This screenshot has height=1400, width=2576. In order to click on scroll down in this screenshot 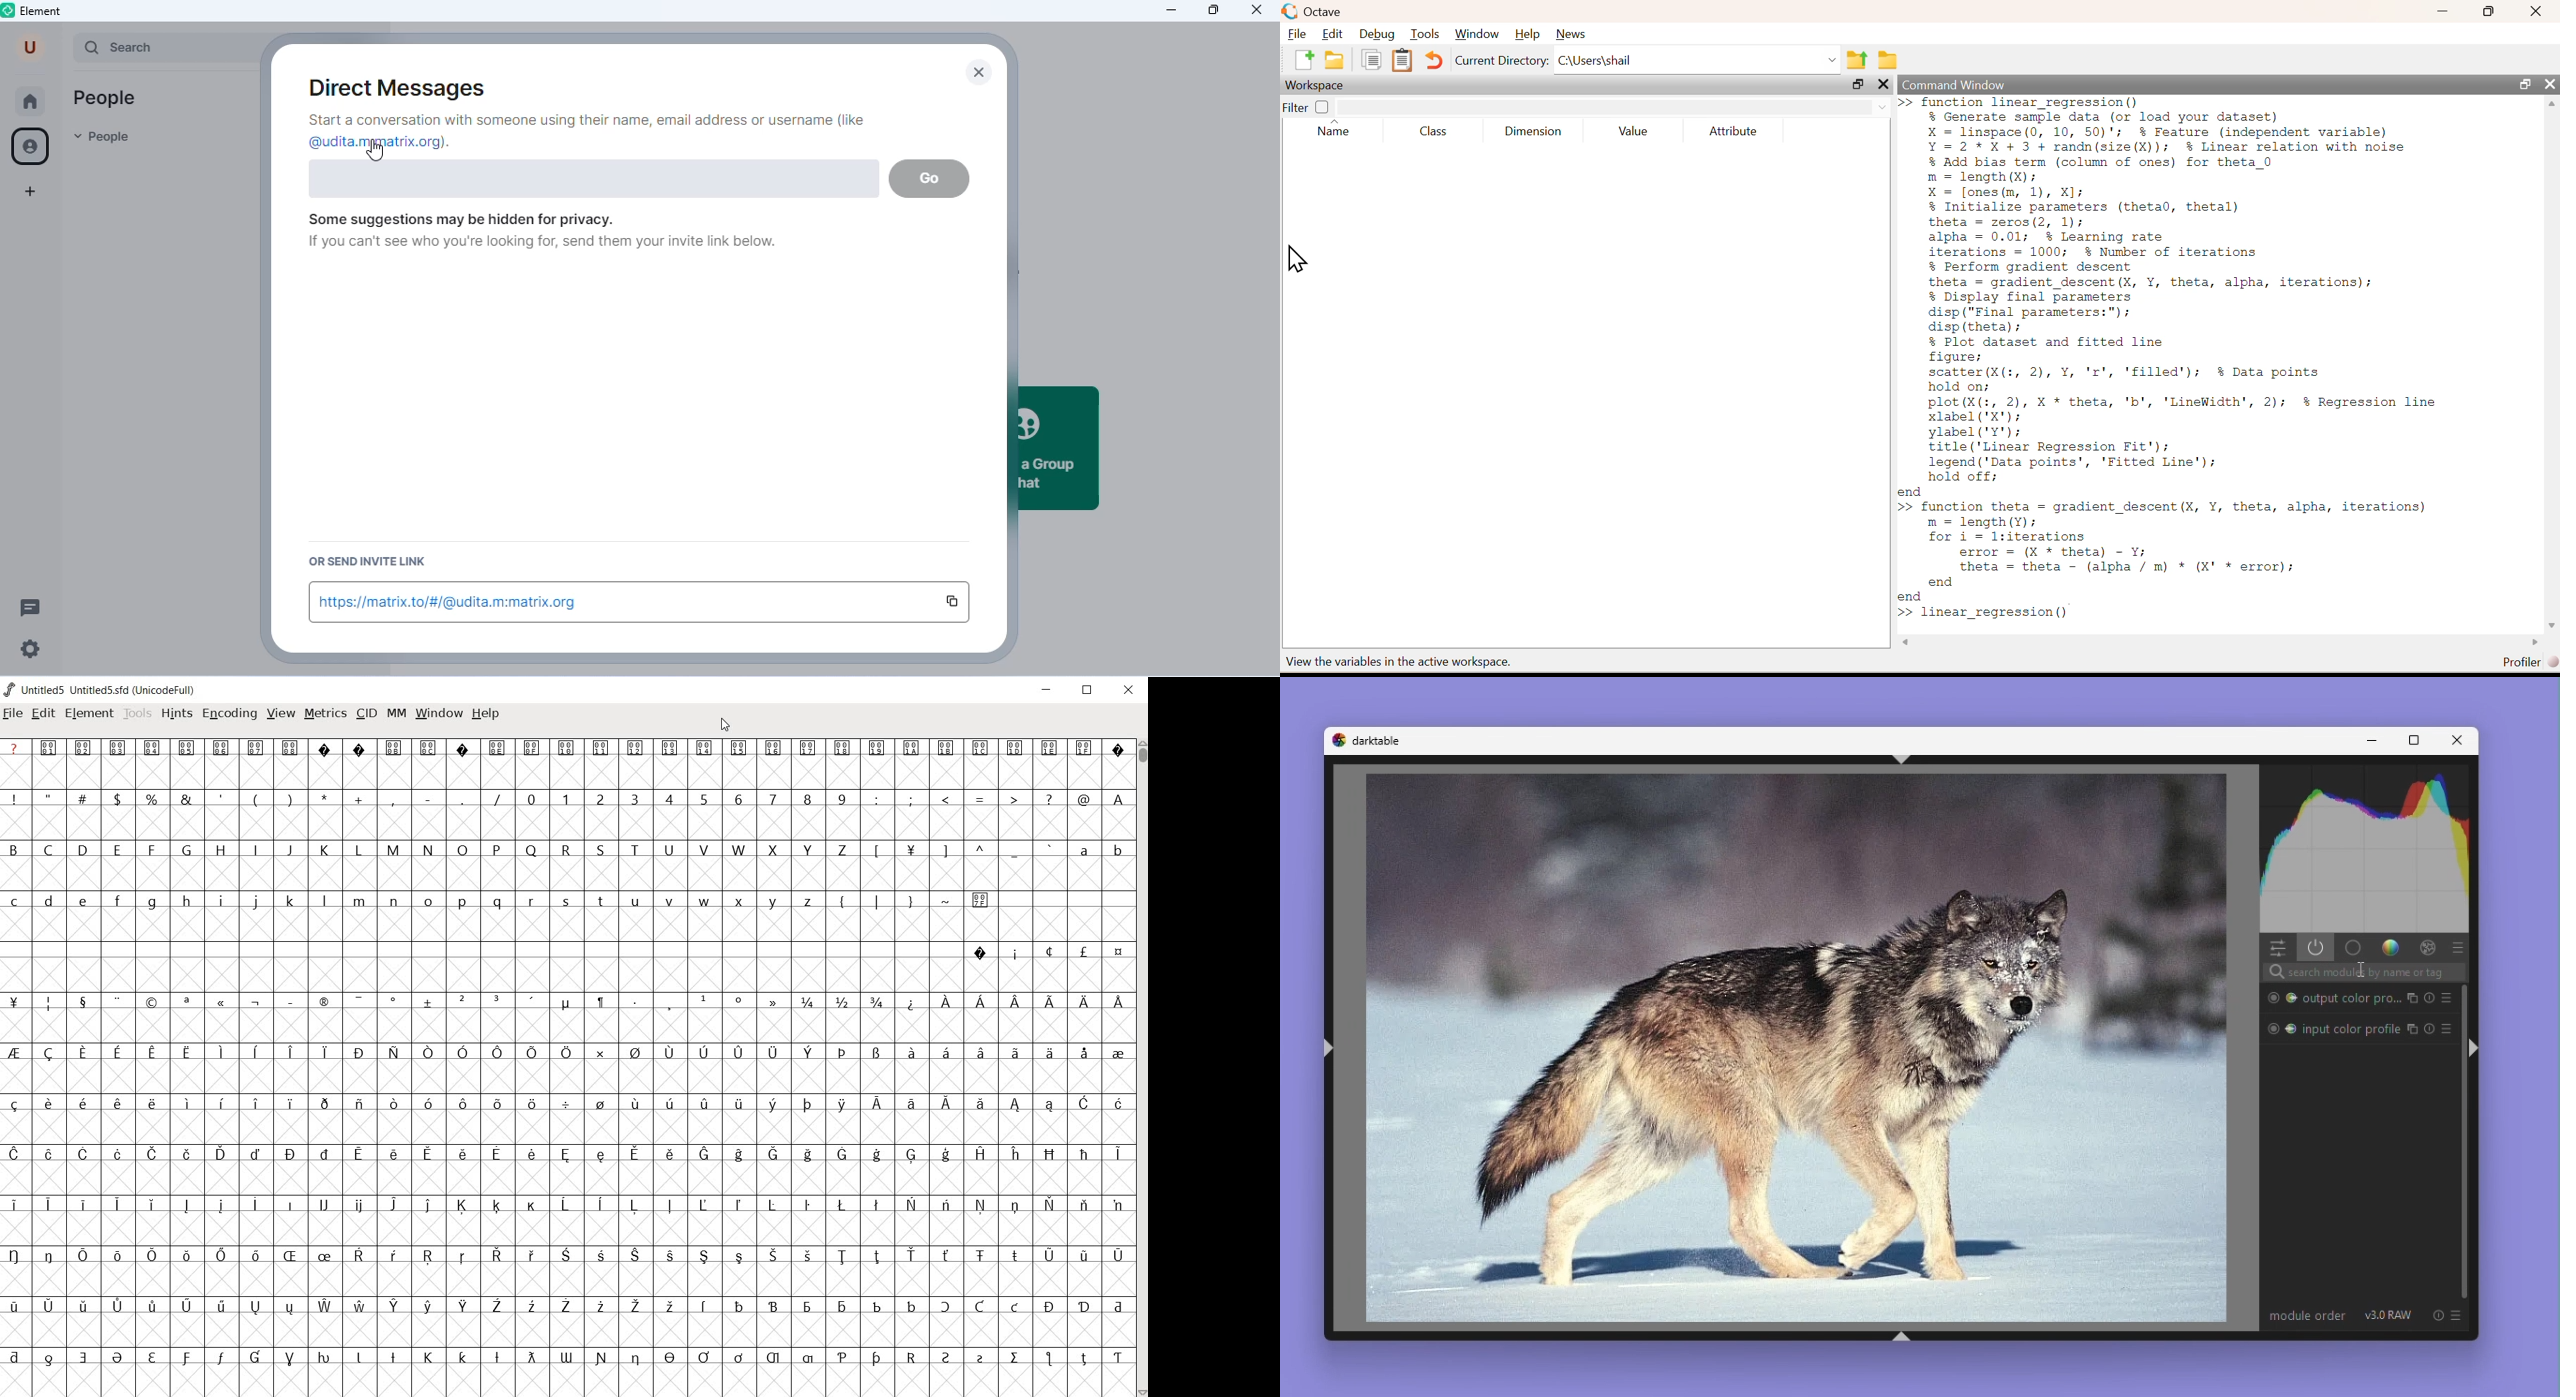, I will do `click(2550, 626)`.